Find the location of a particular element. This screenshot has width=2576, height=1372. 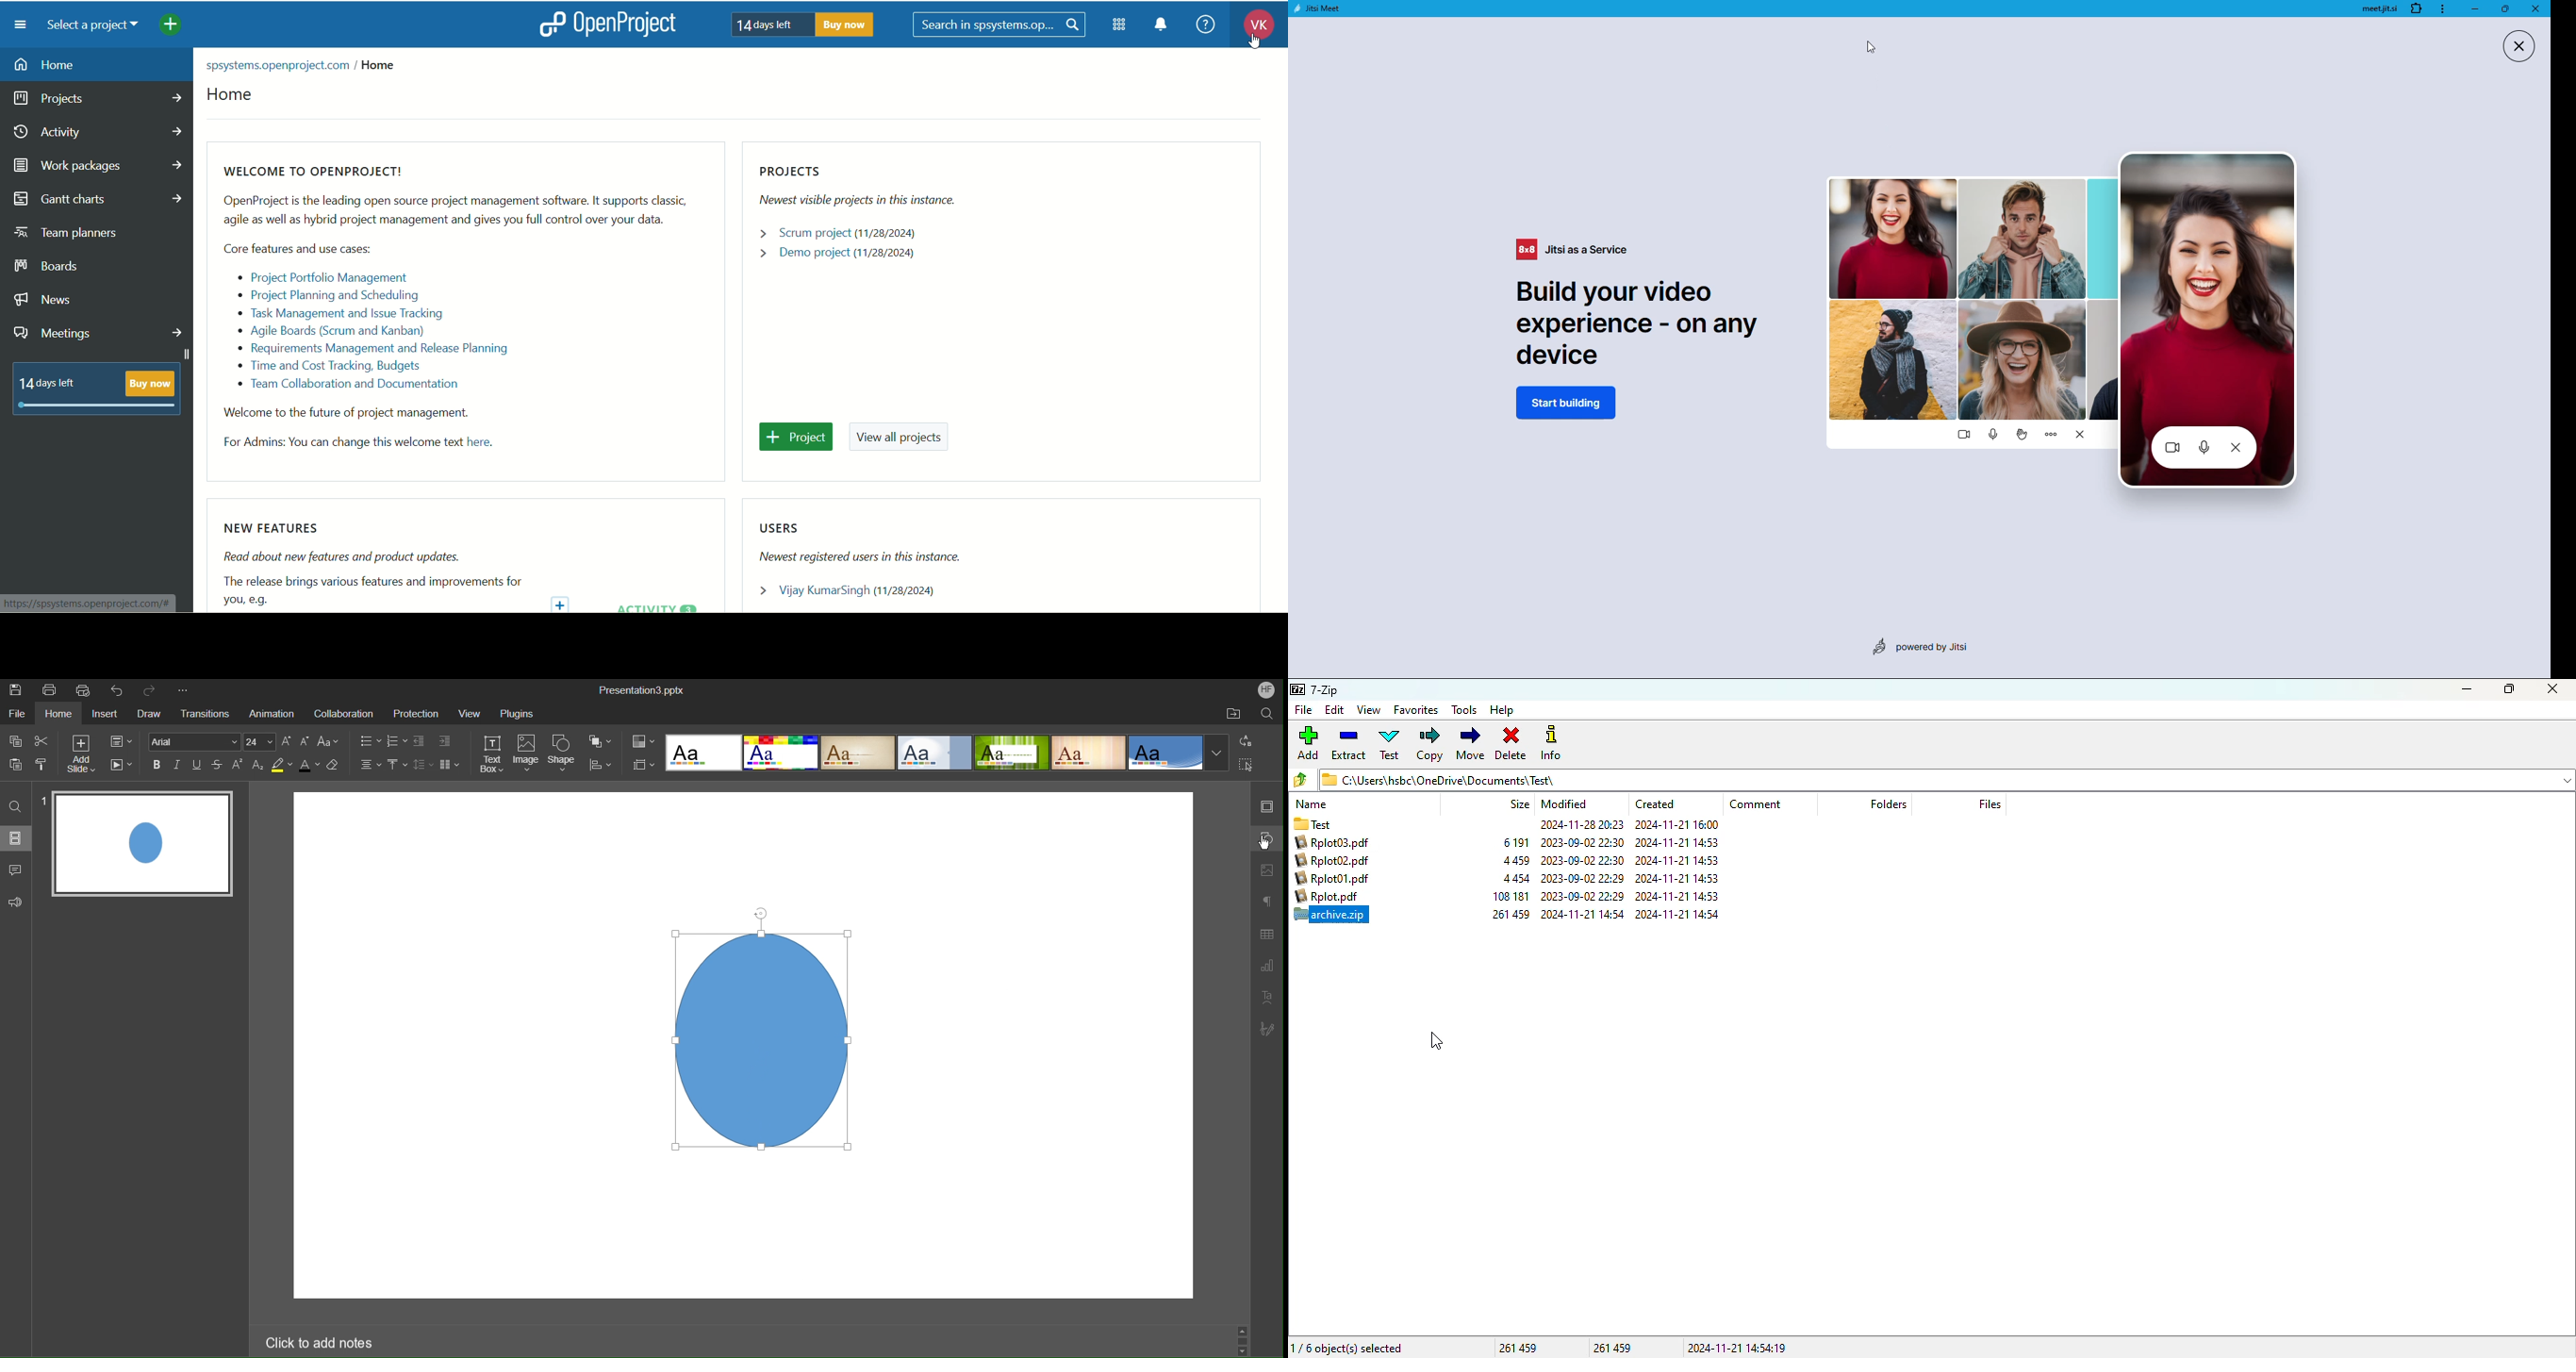

Plugins is located at coordinates (518, 714).